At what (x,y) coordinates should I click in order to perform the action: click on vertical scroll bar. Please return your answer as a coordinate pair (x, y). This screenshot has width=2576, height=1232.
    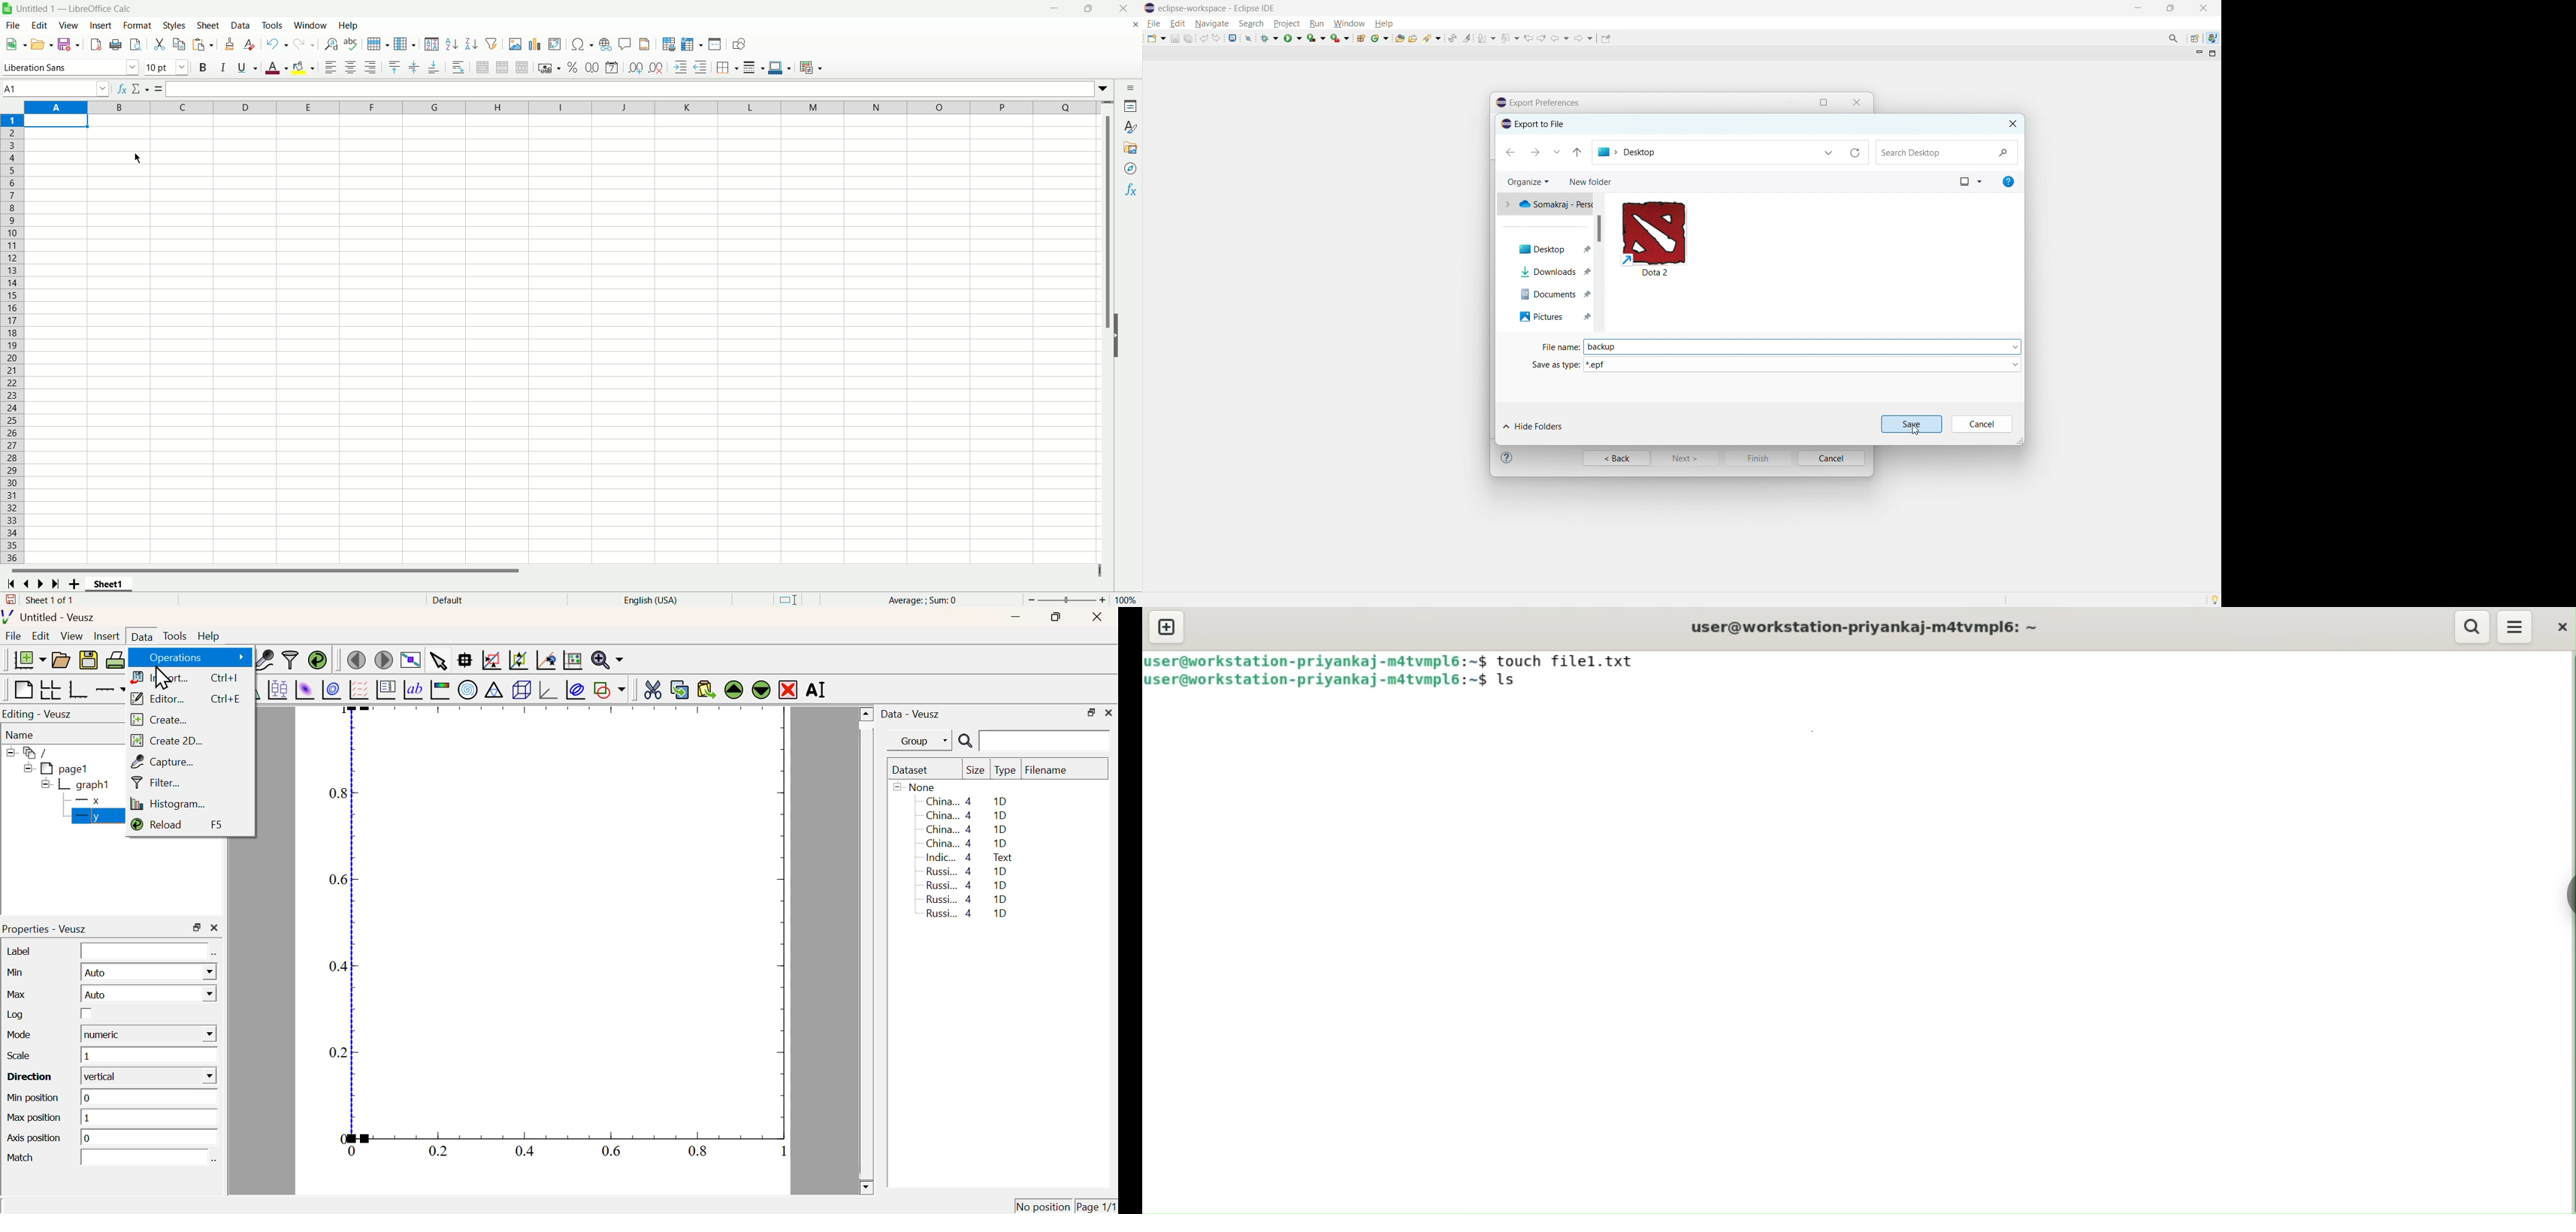
    Looking at the image, I should click on (1108, 337).